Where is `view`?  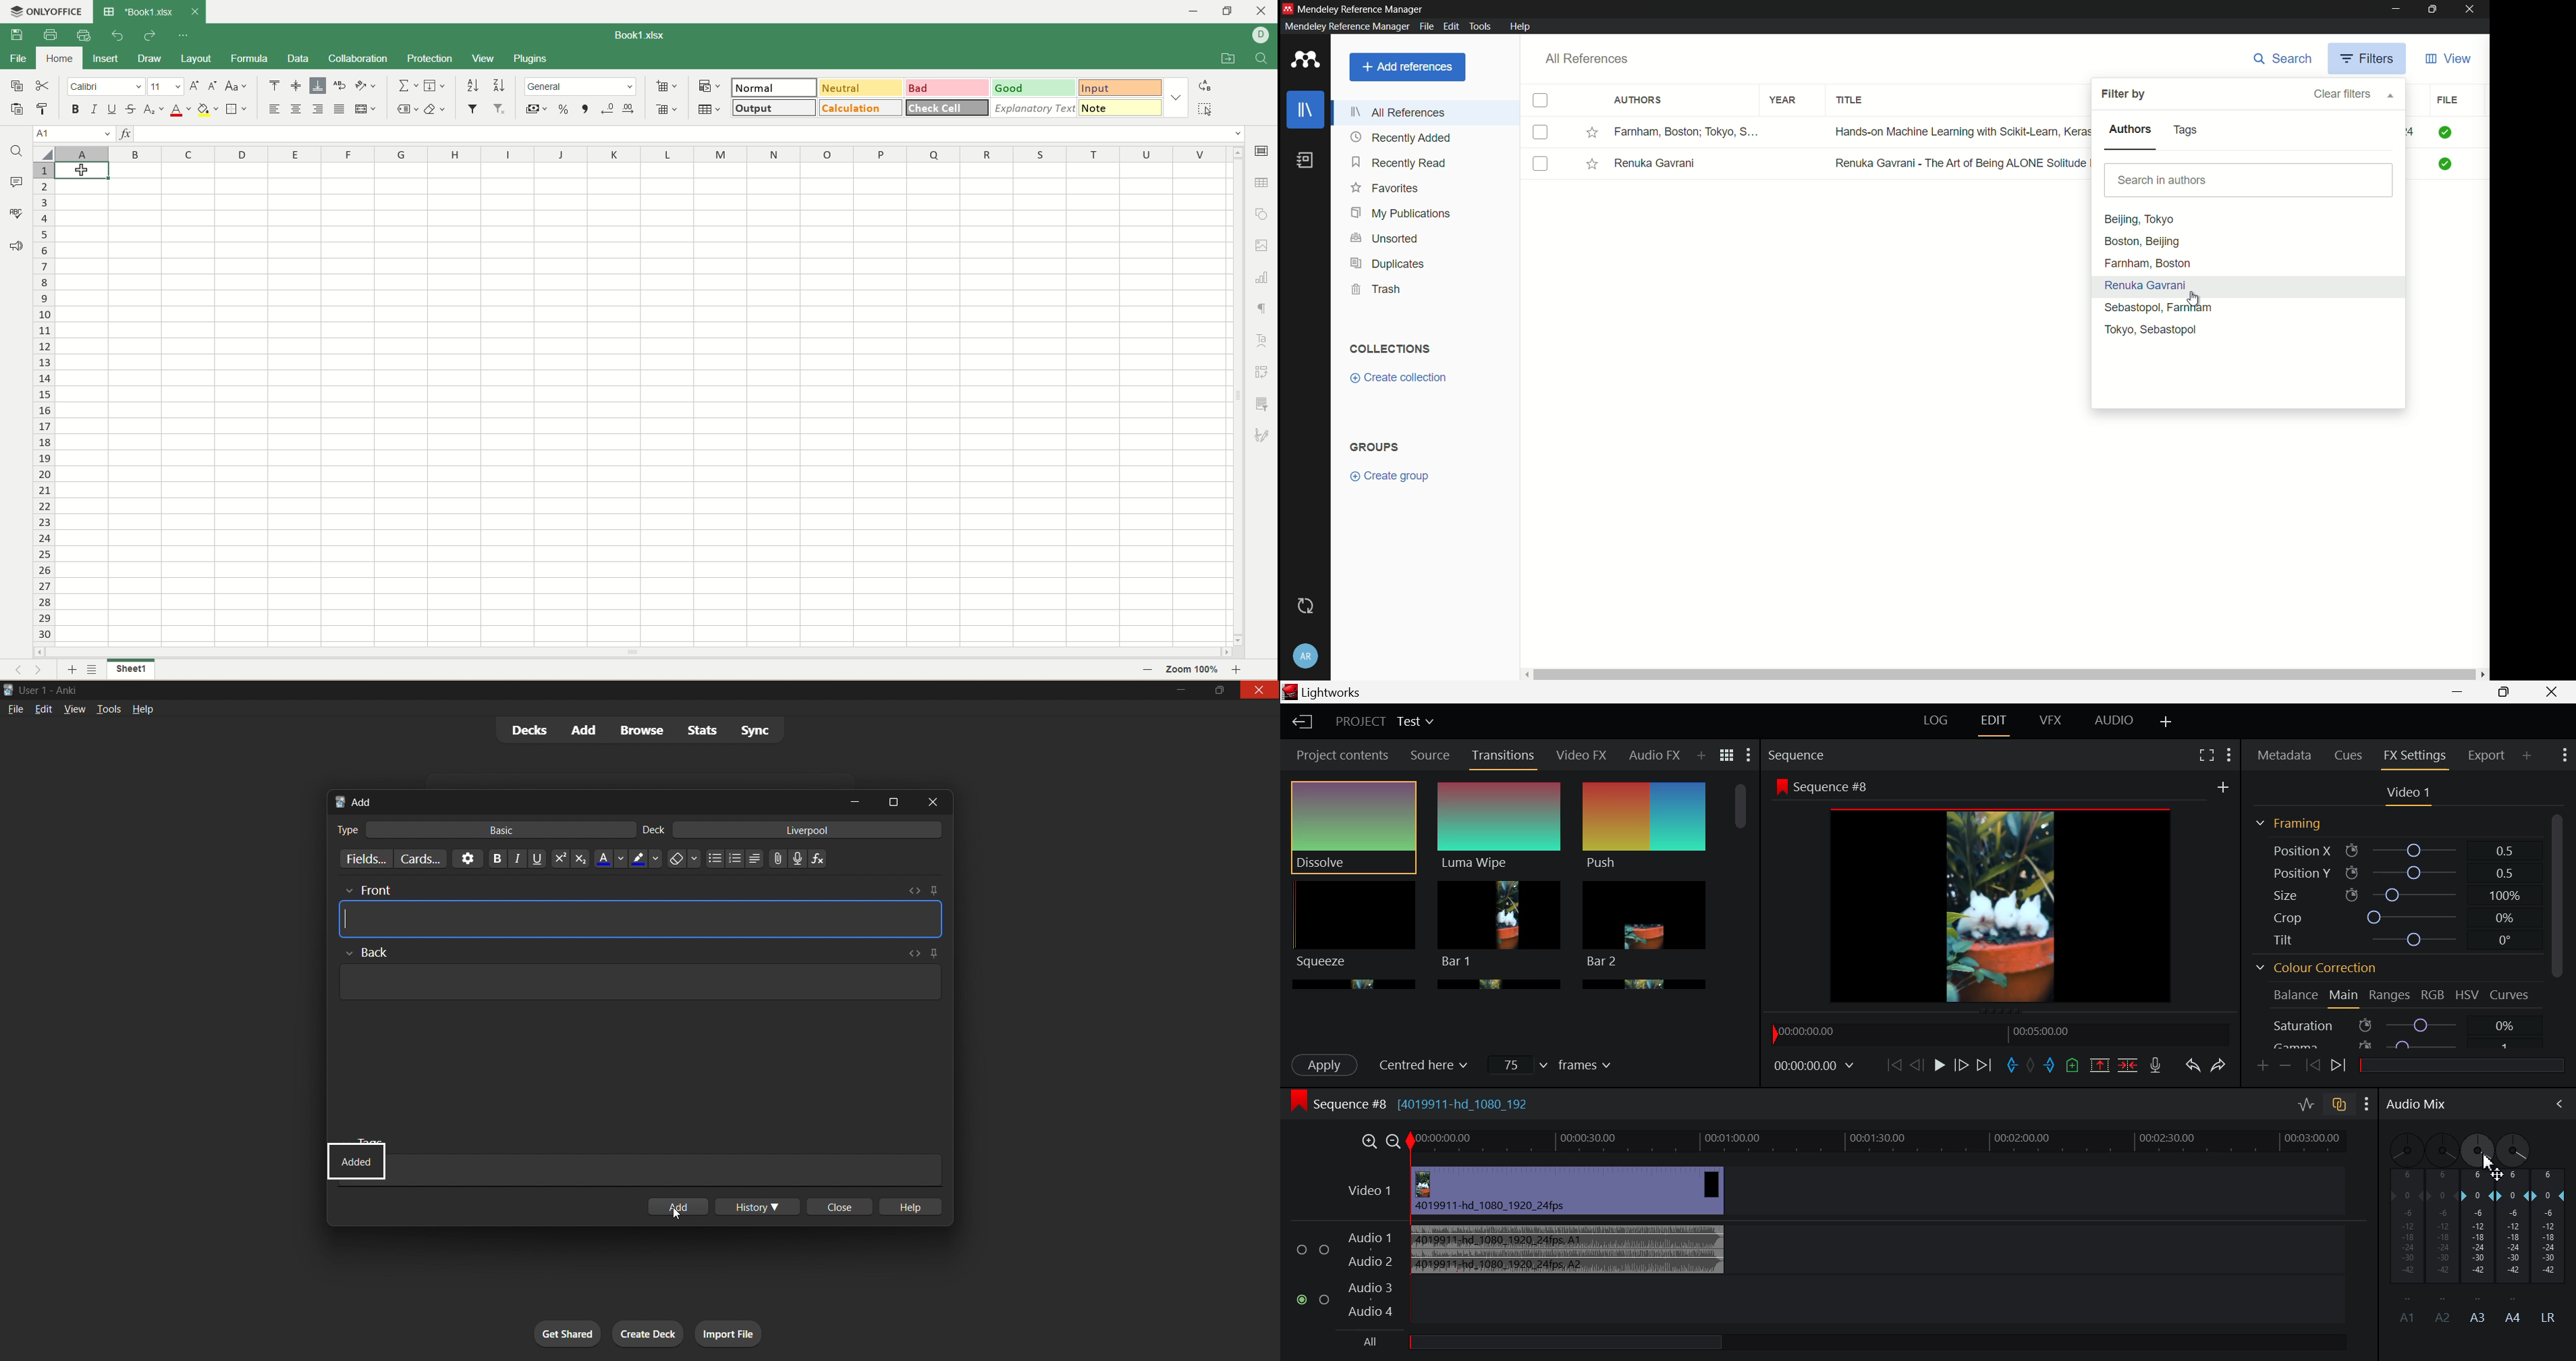 view is located at coordinates (2447, 59).